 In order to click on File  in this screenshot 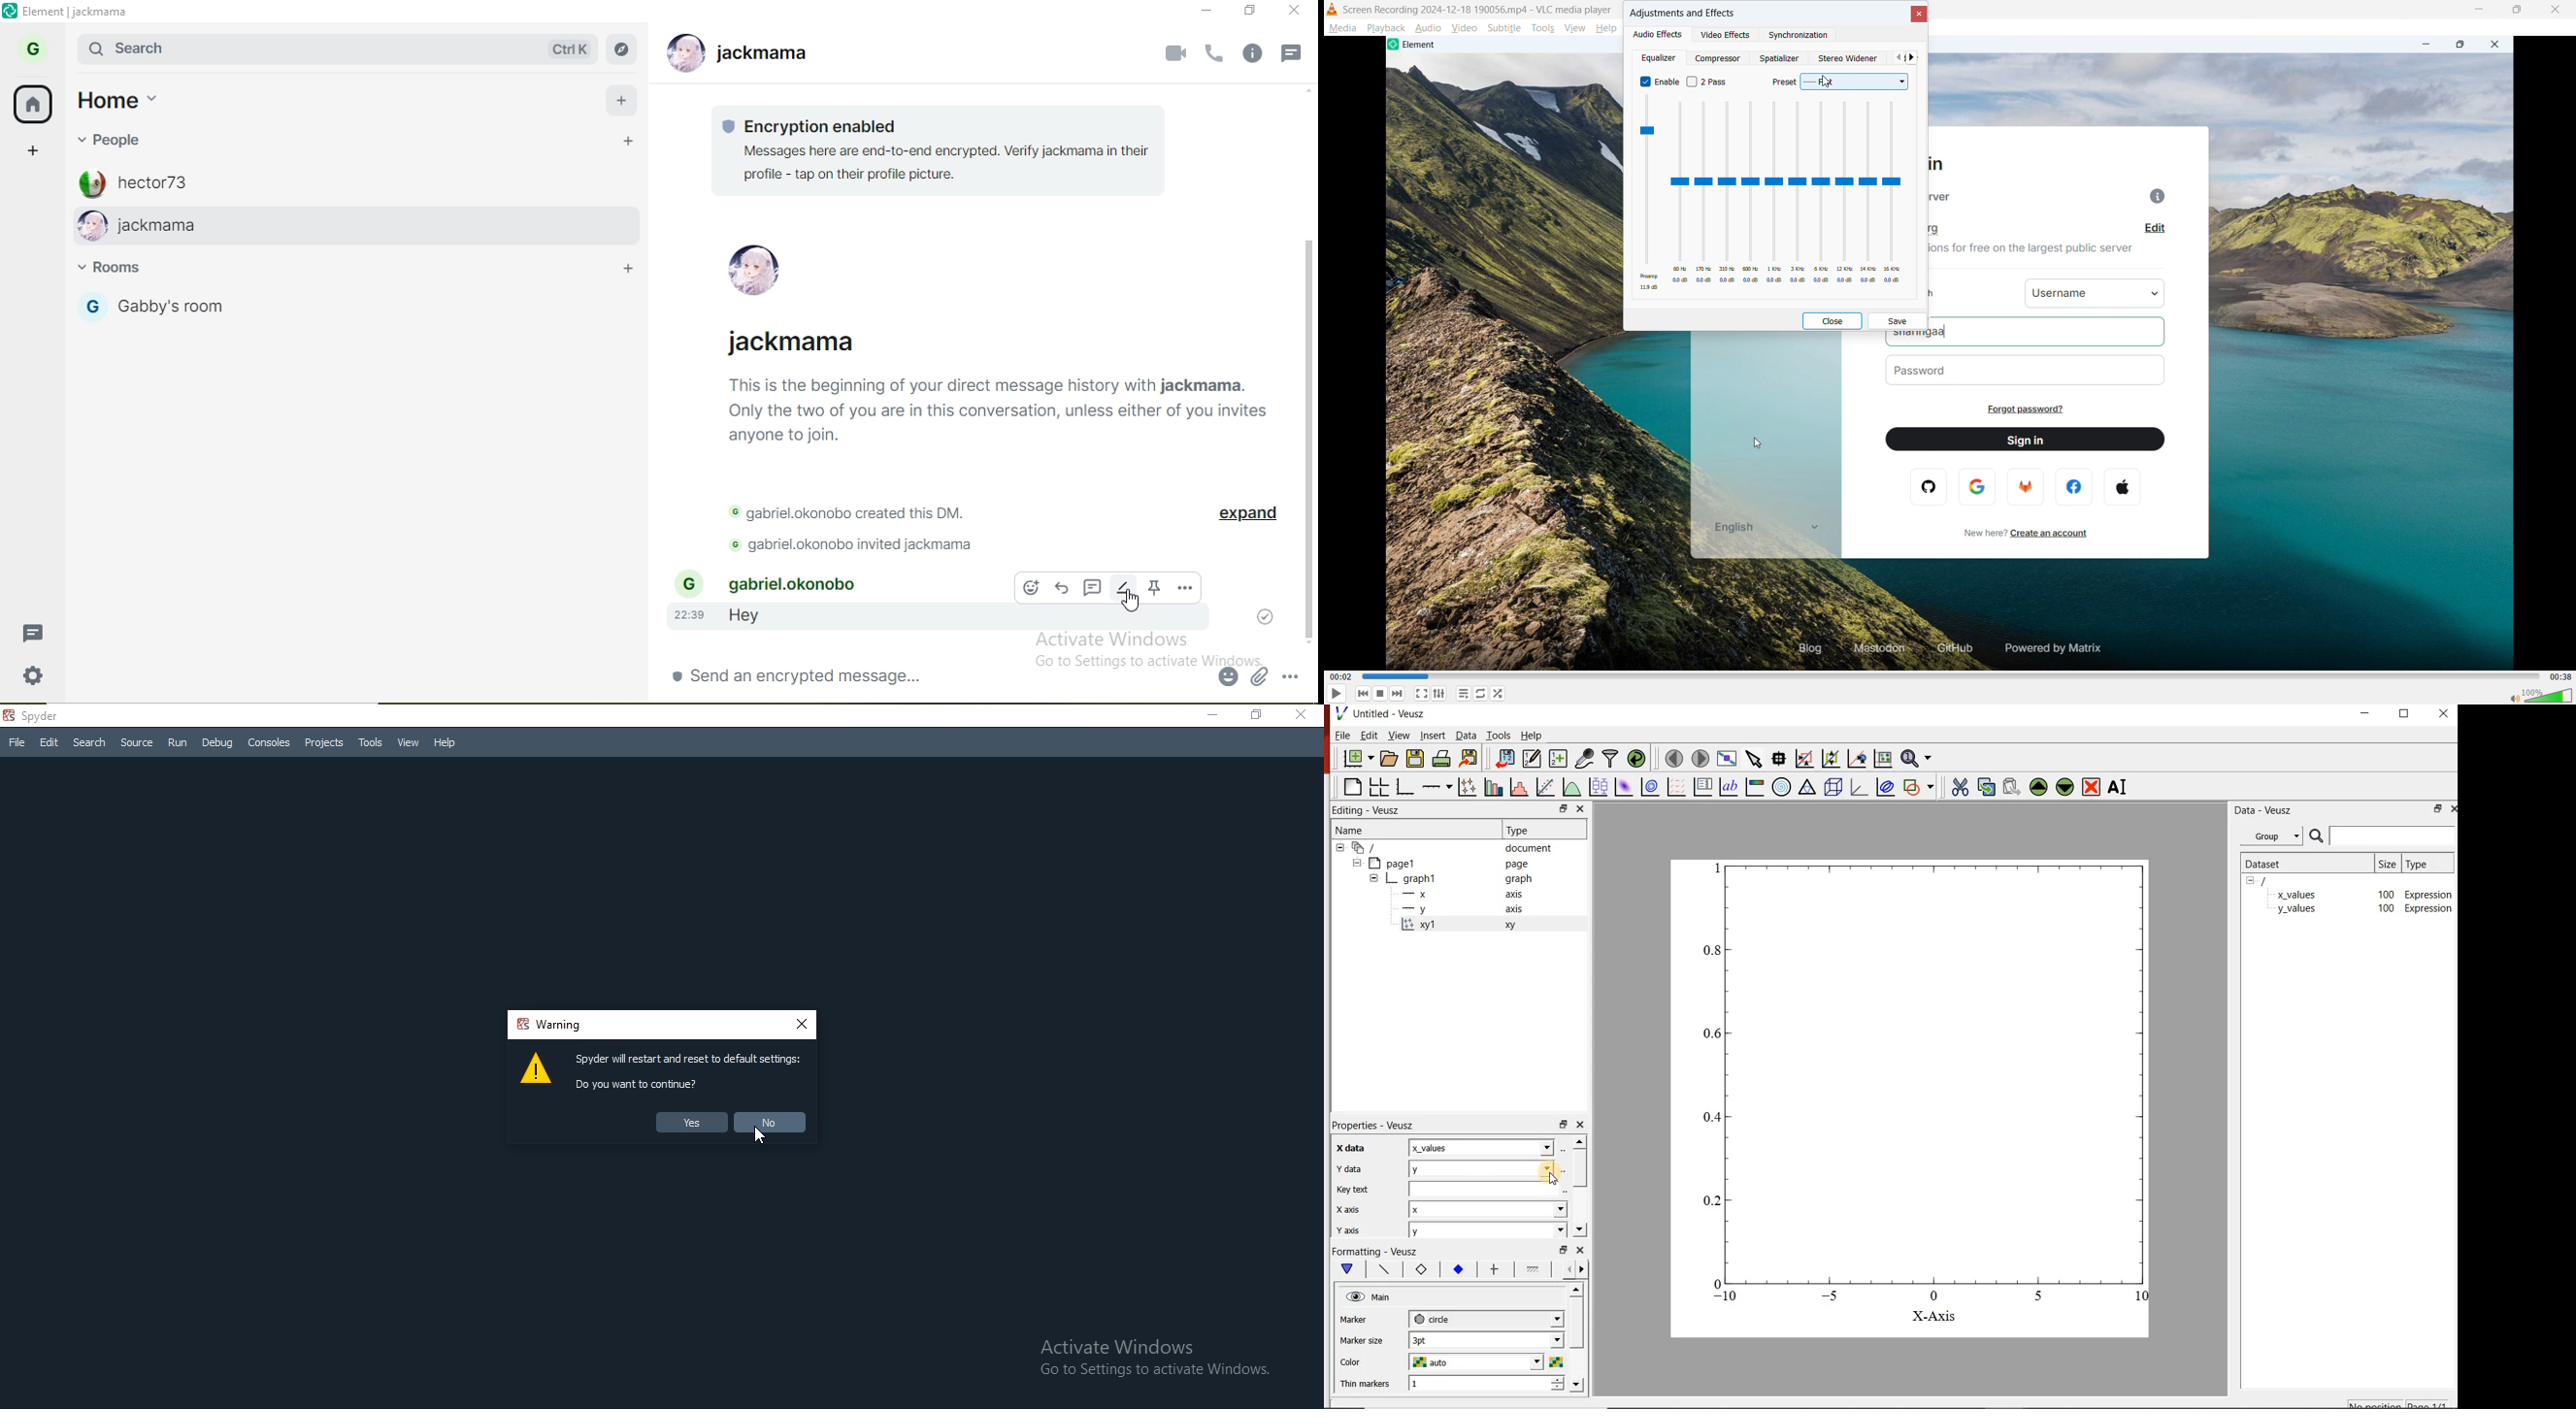, I will do `click(17, 742)`.